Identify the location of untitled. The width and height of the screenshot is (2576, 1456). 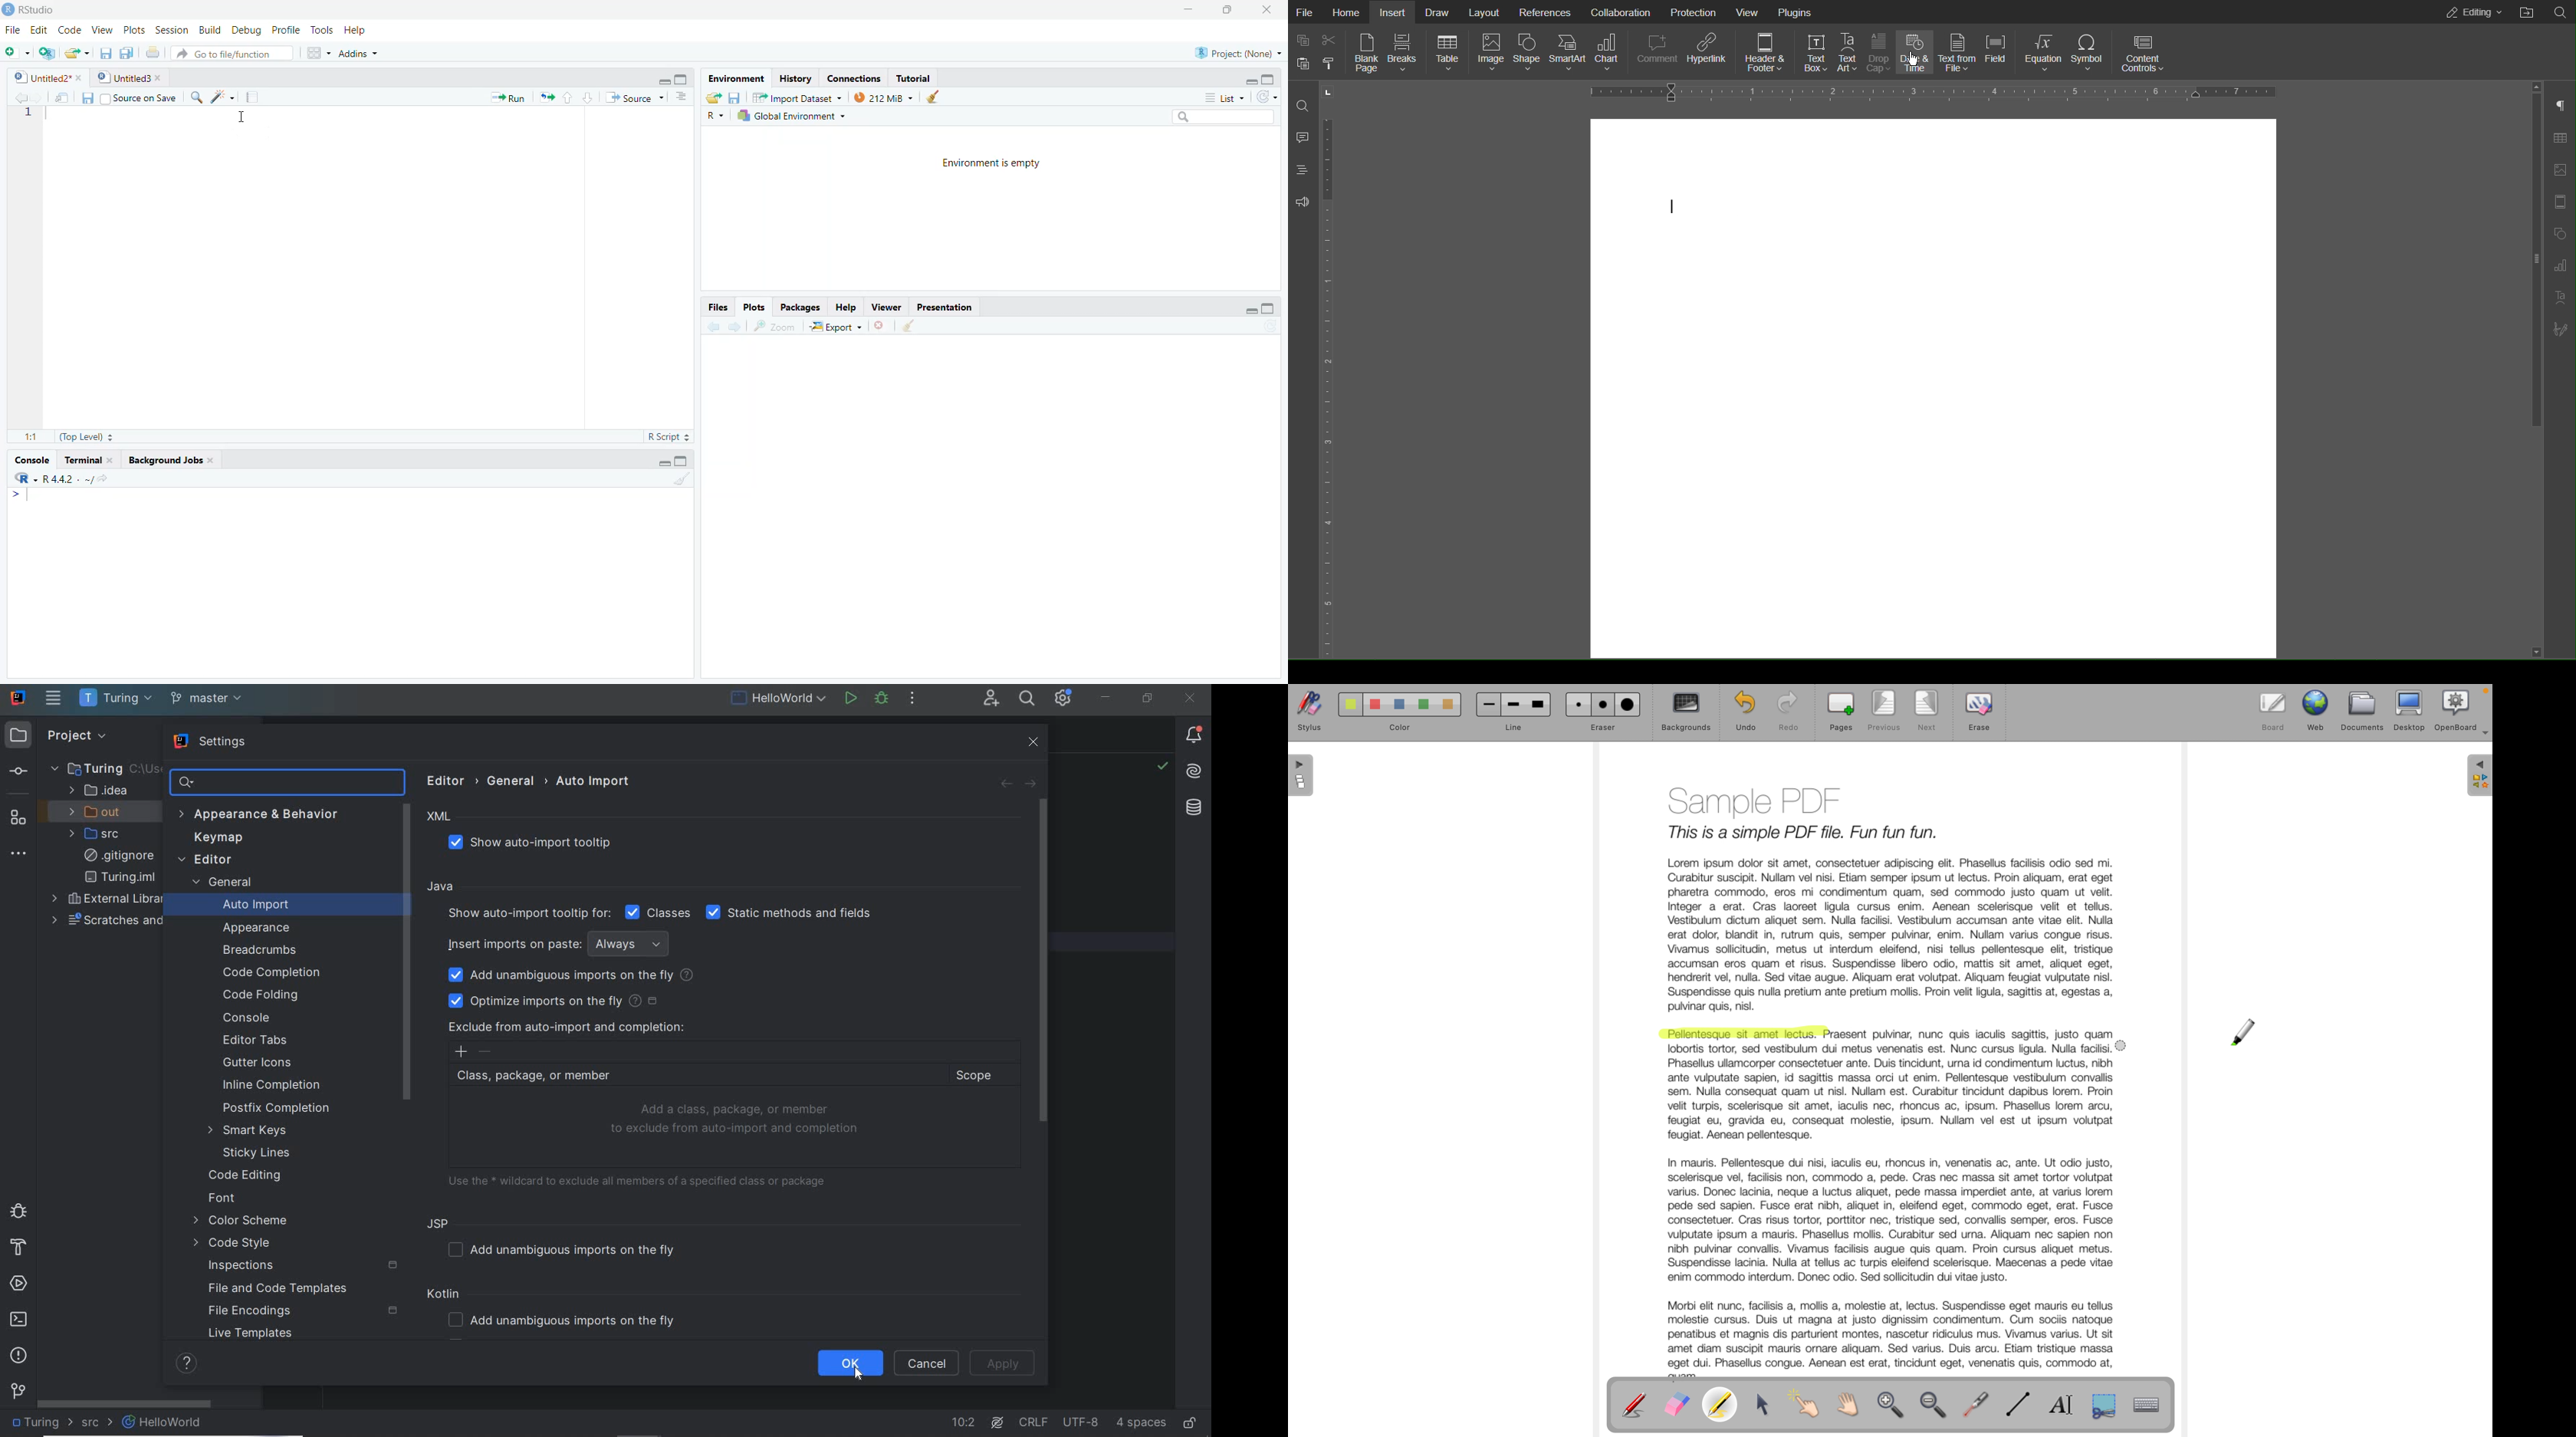
(128, 79).